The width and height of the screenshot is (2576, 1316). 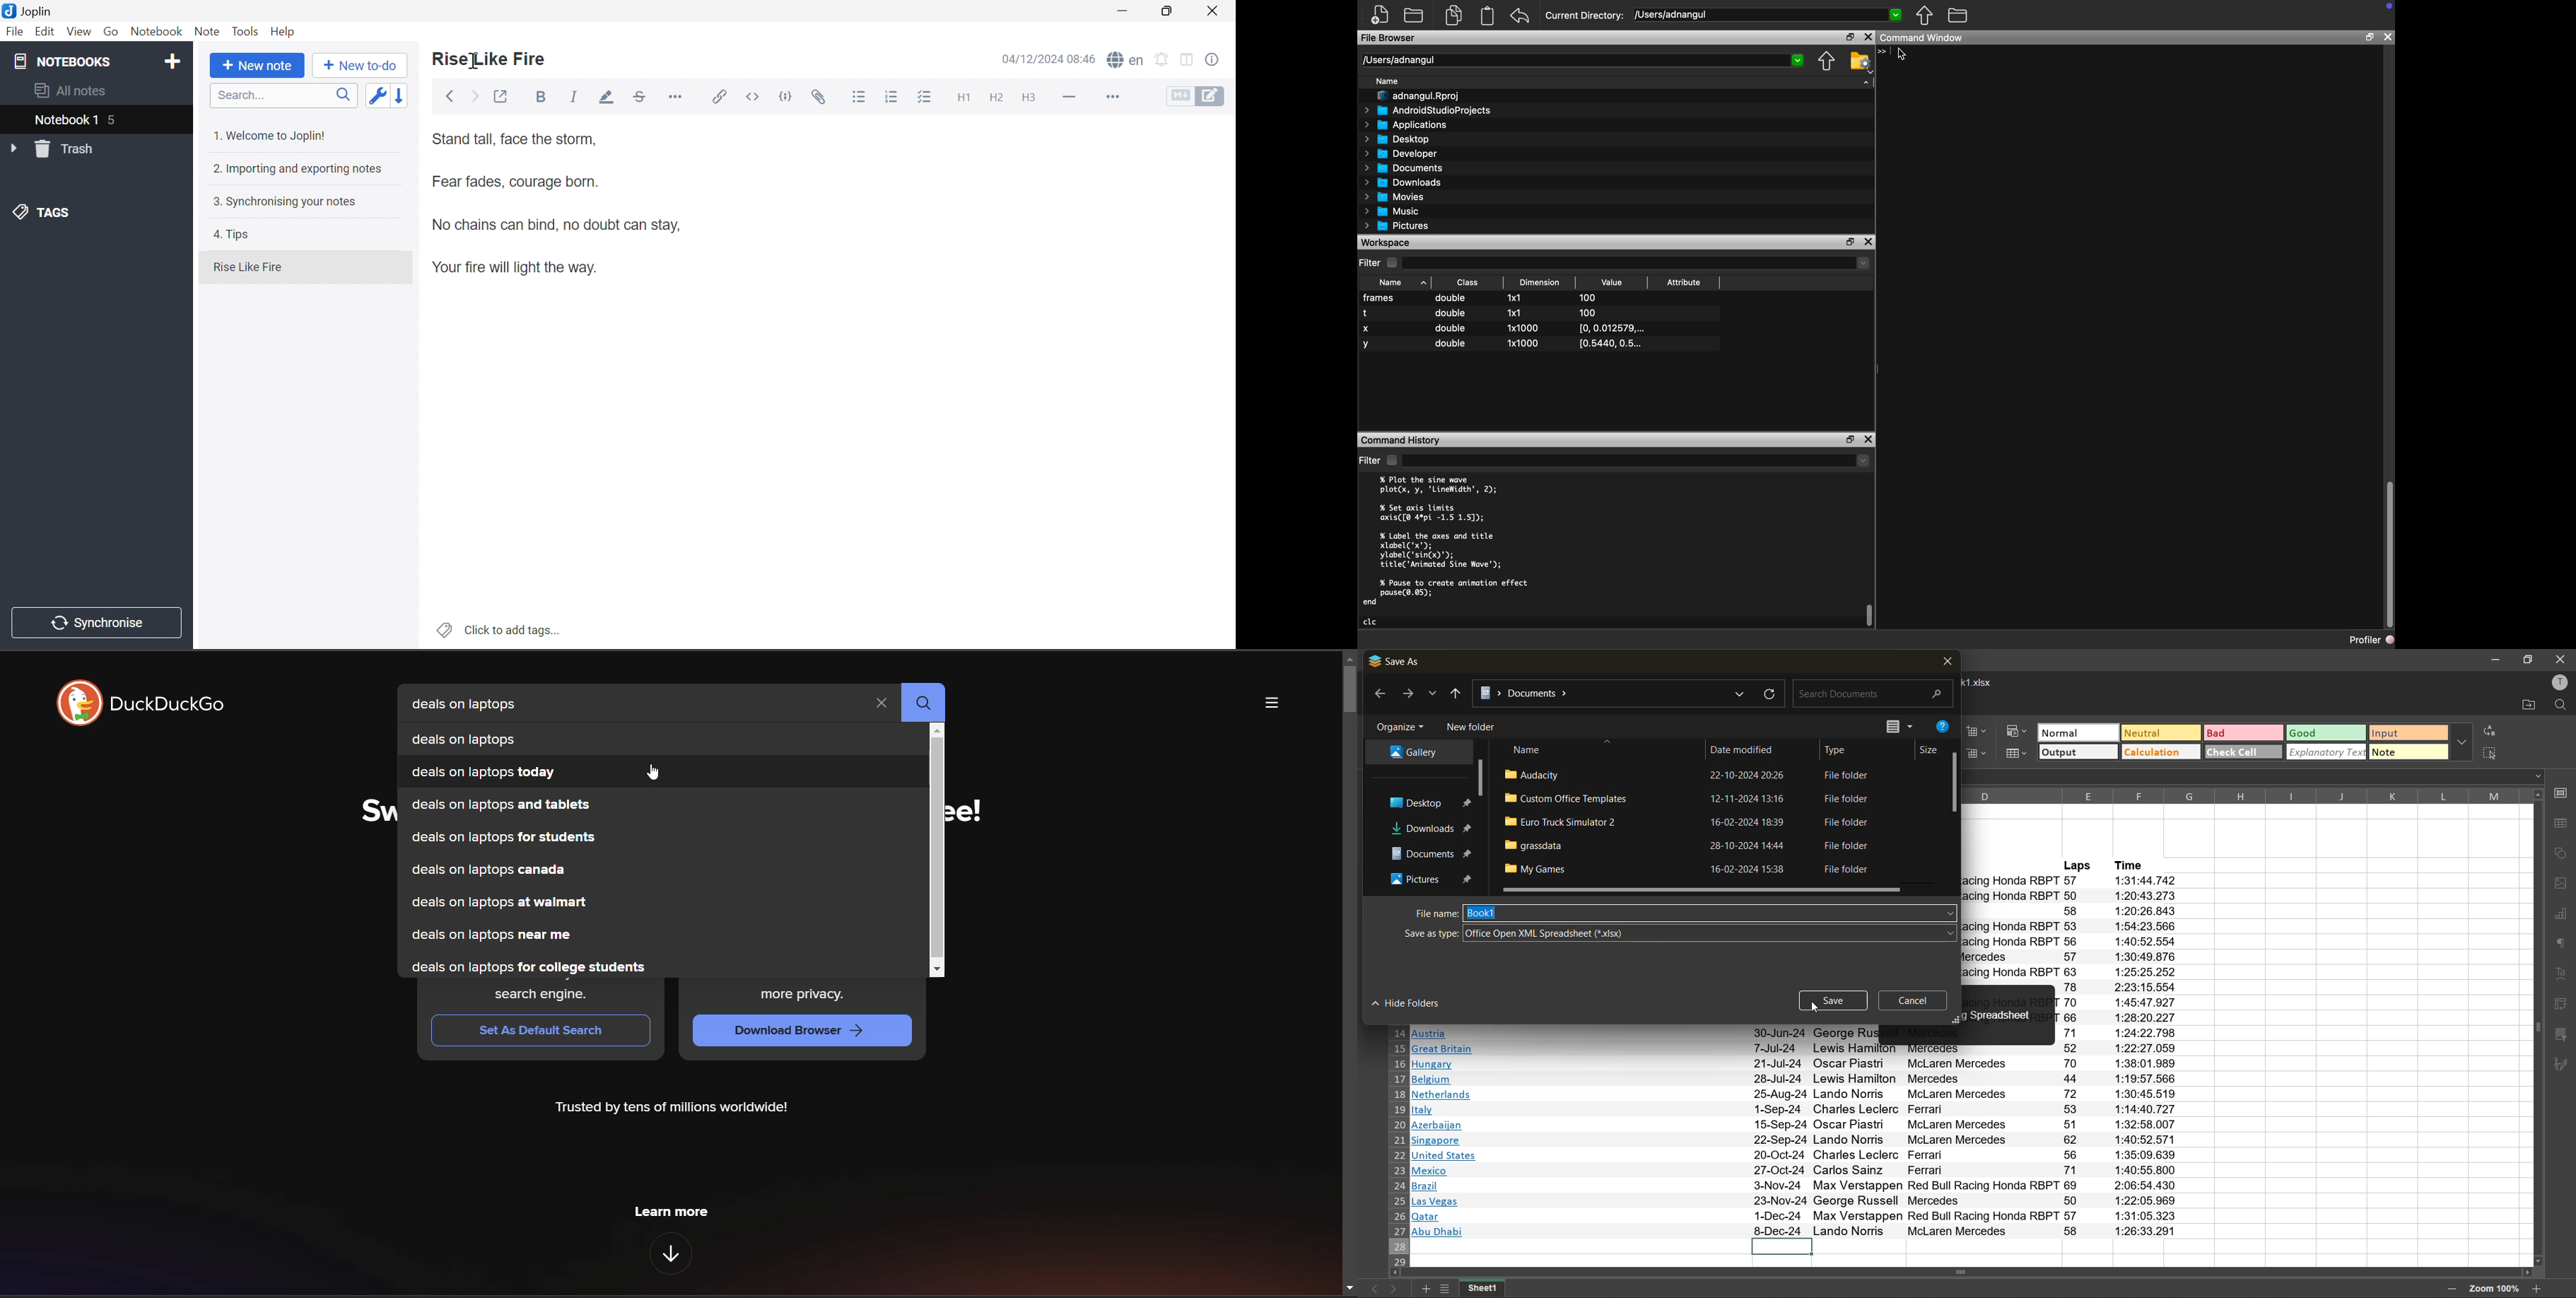 What do you see at coordinates (208, 32) in the screenshot?
I see `Note` at bounding box center [208, 32].